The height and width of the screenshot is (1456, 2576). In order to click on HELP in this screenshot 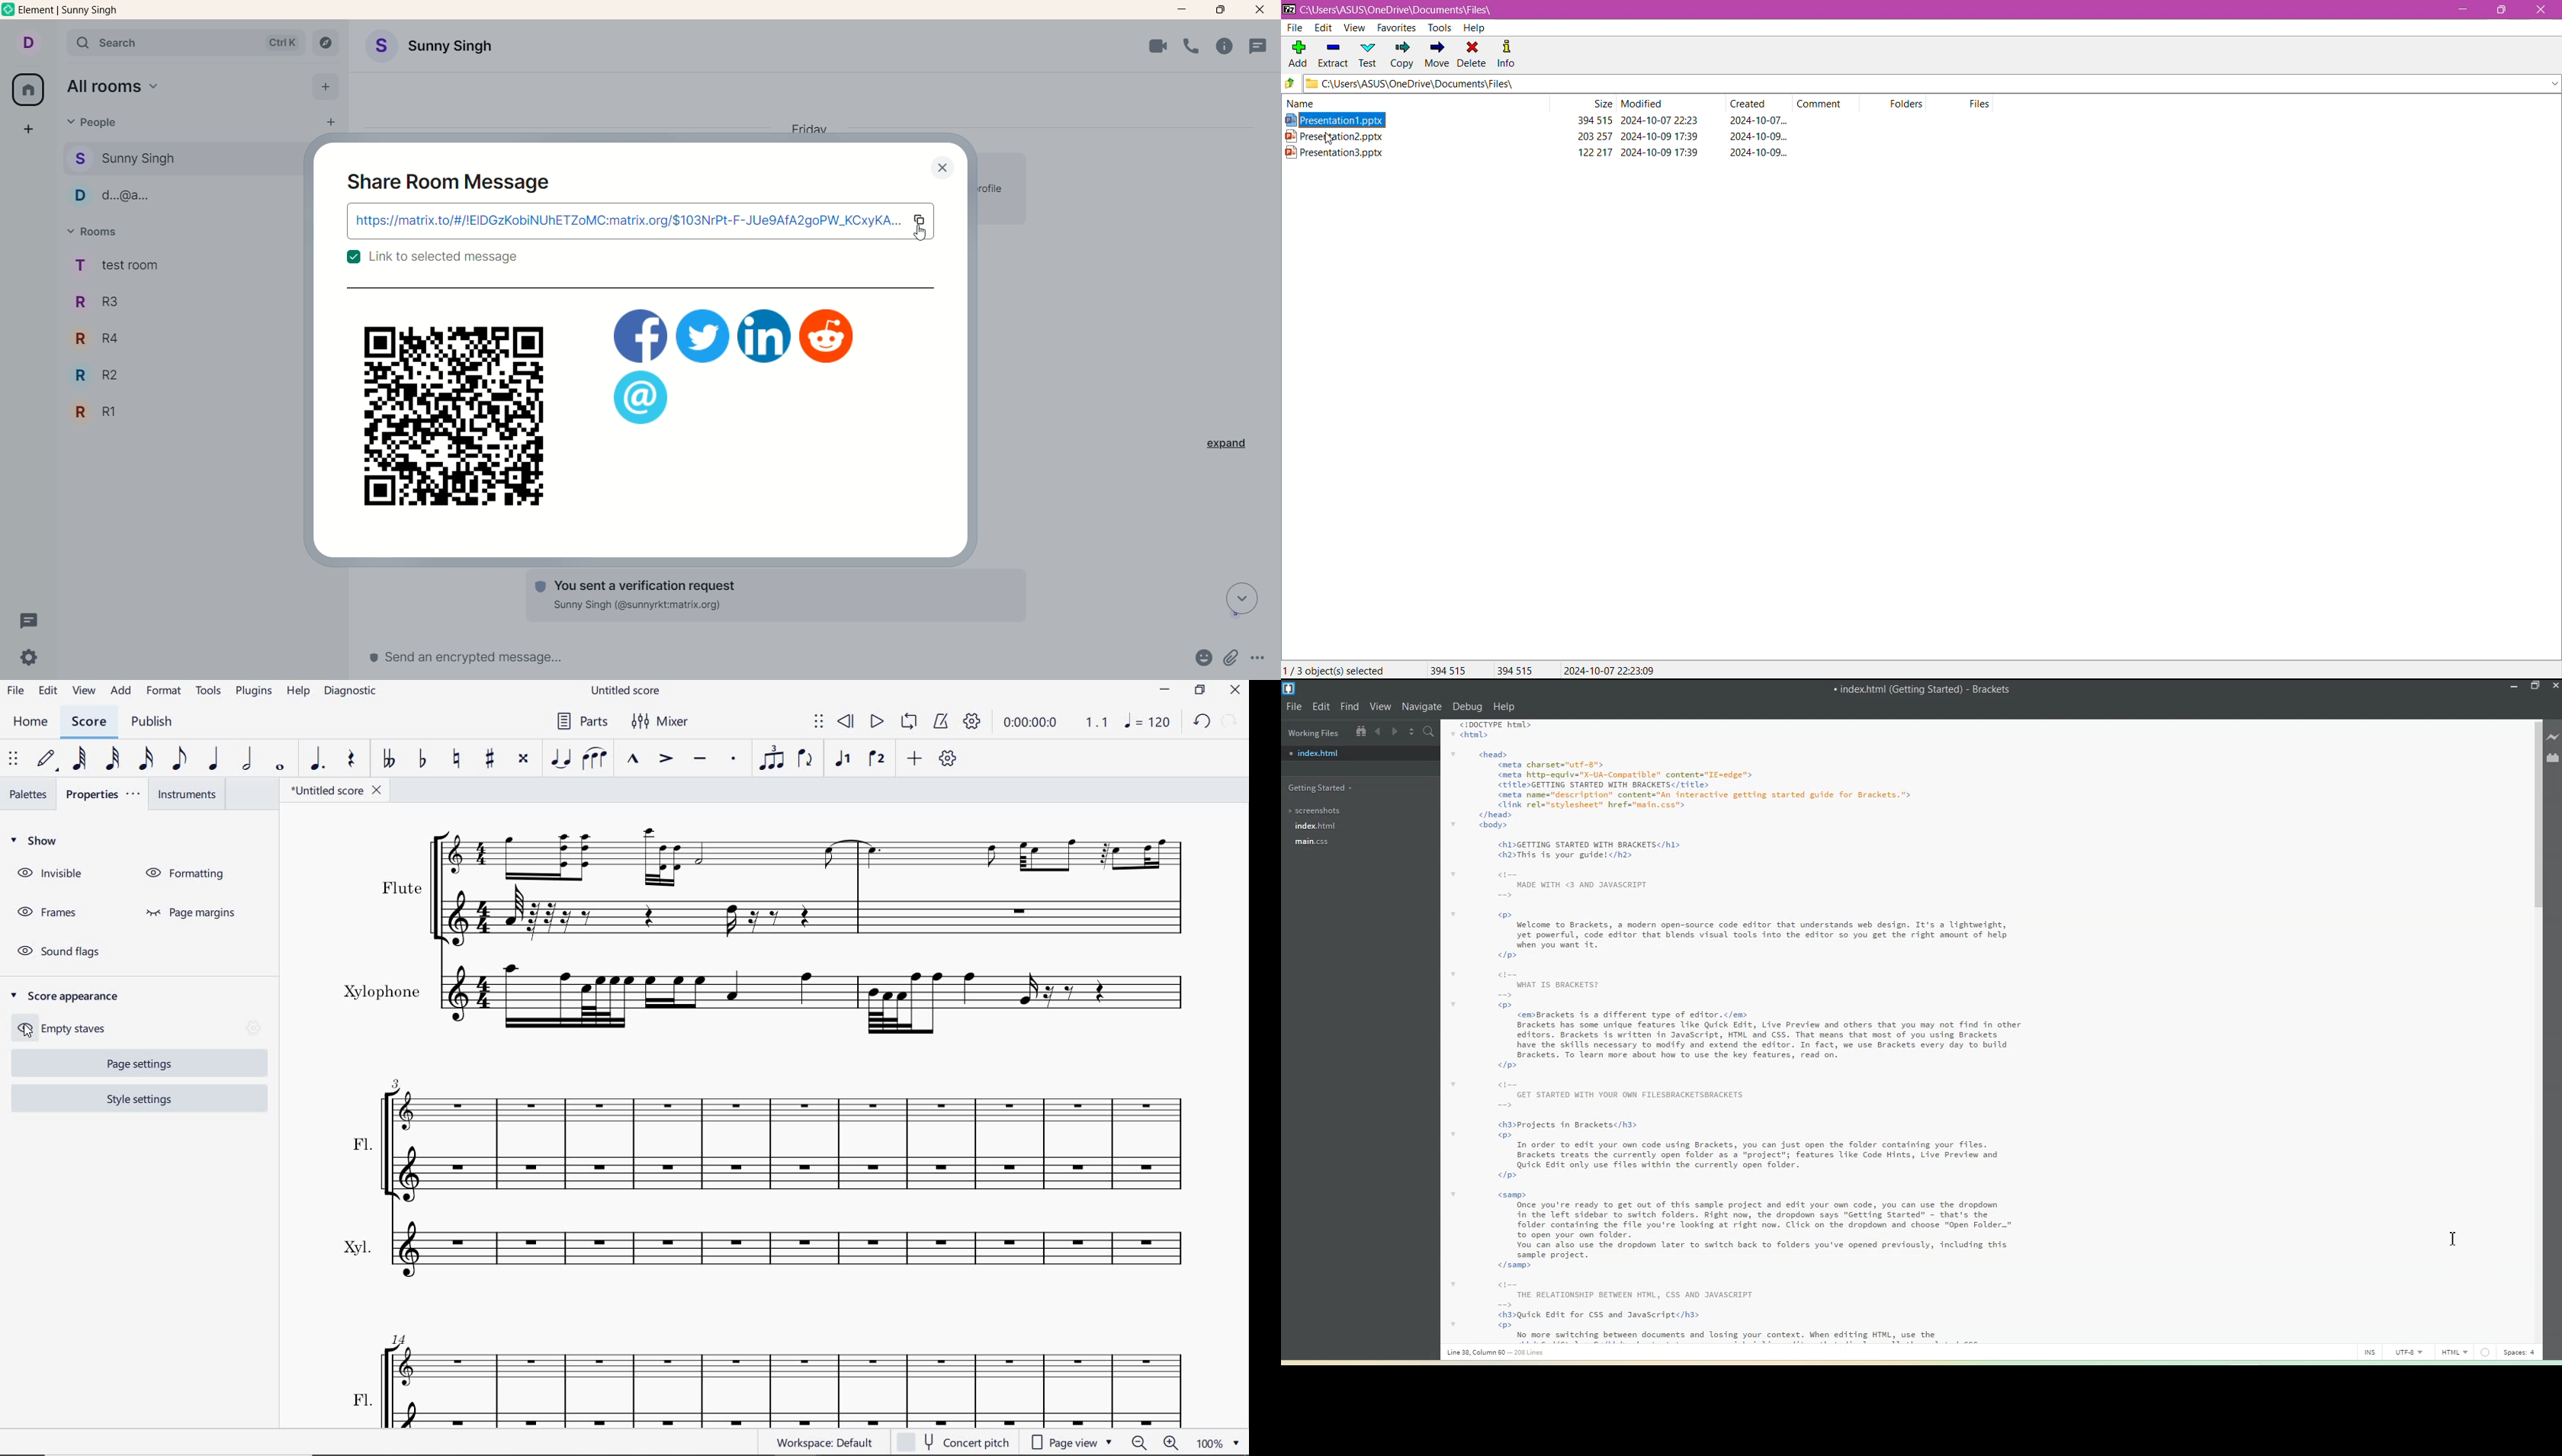, I will do `click(298, 694)`.